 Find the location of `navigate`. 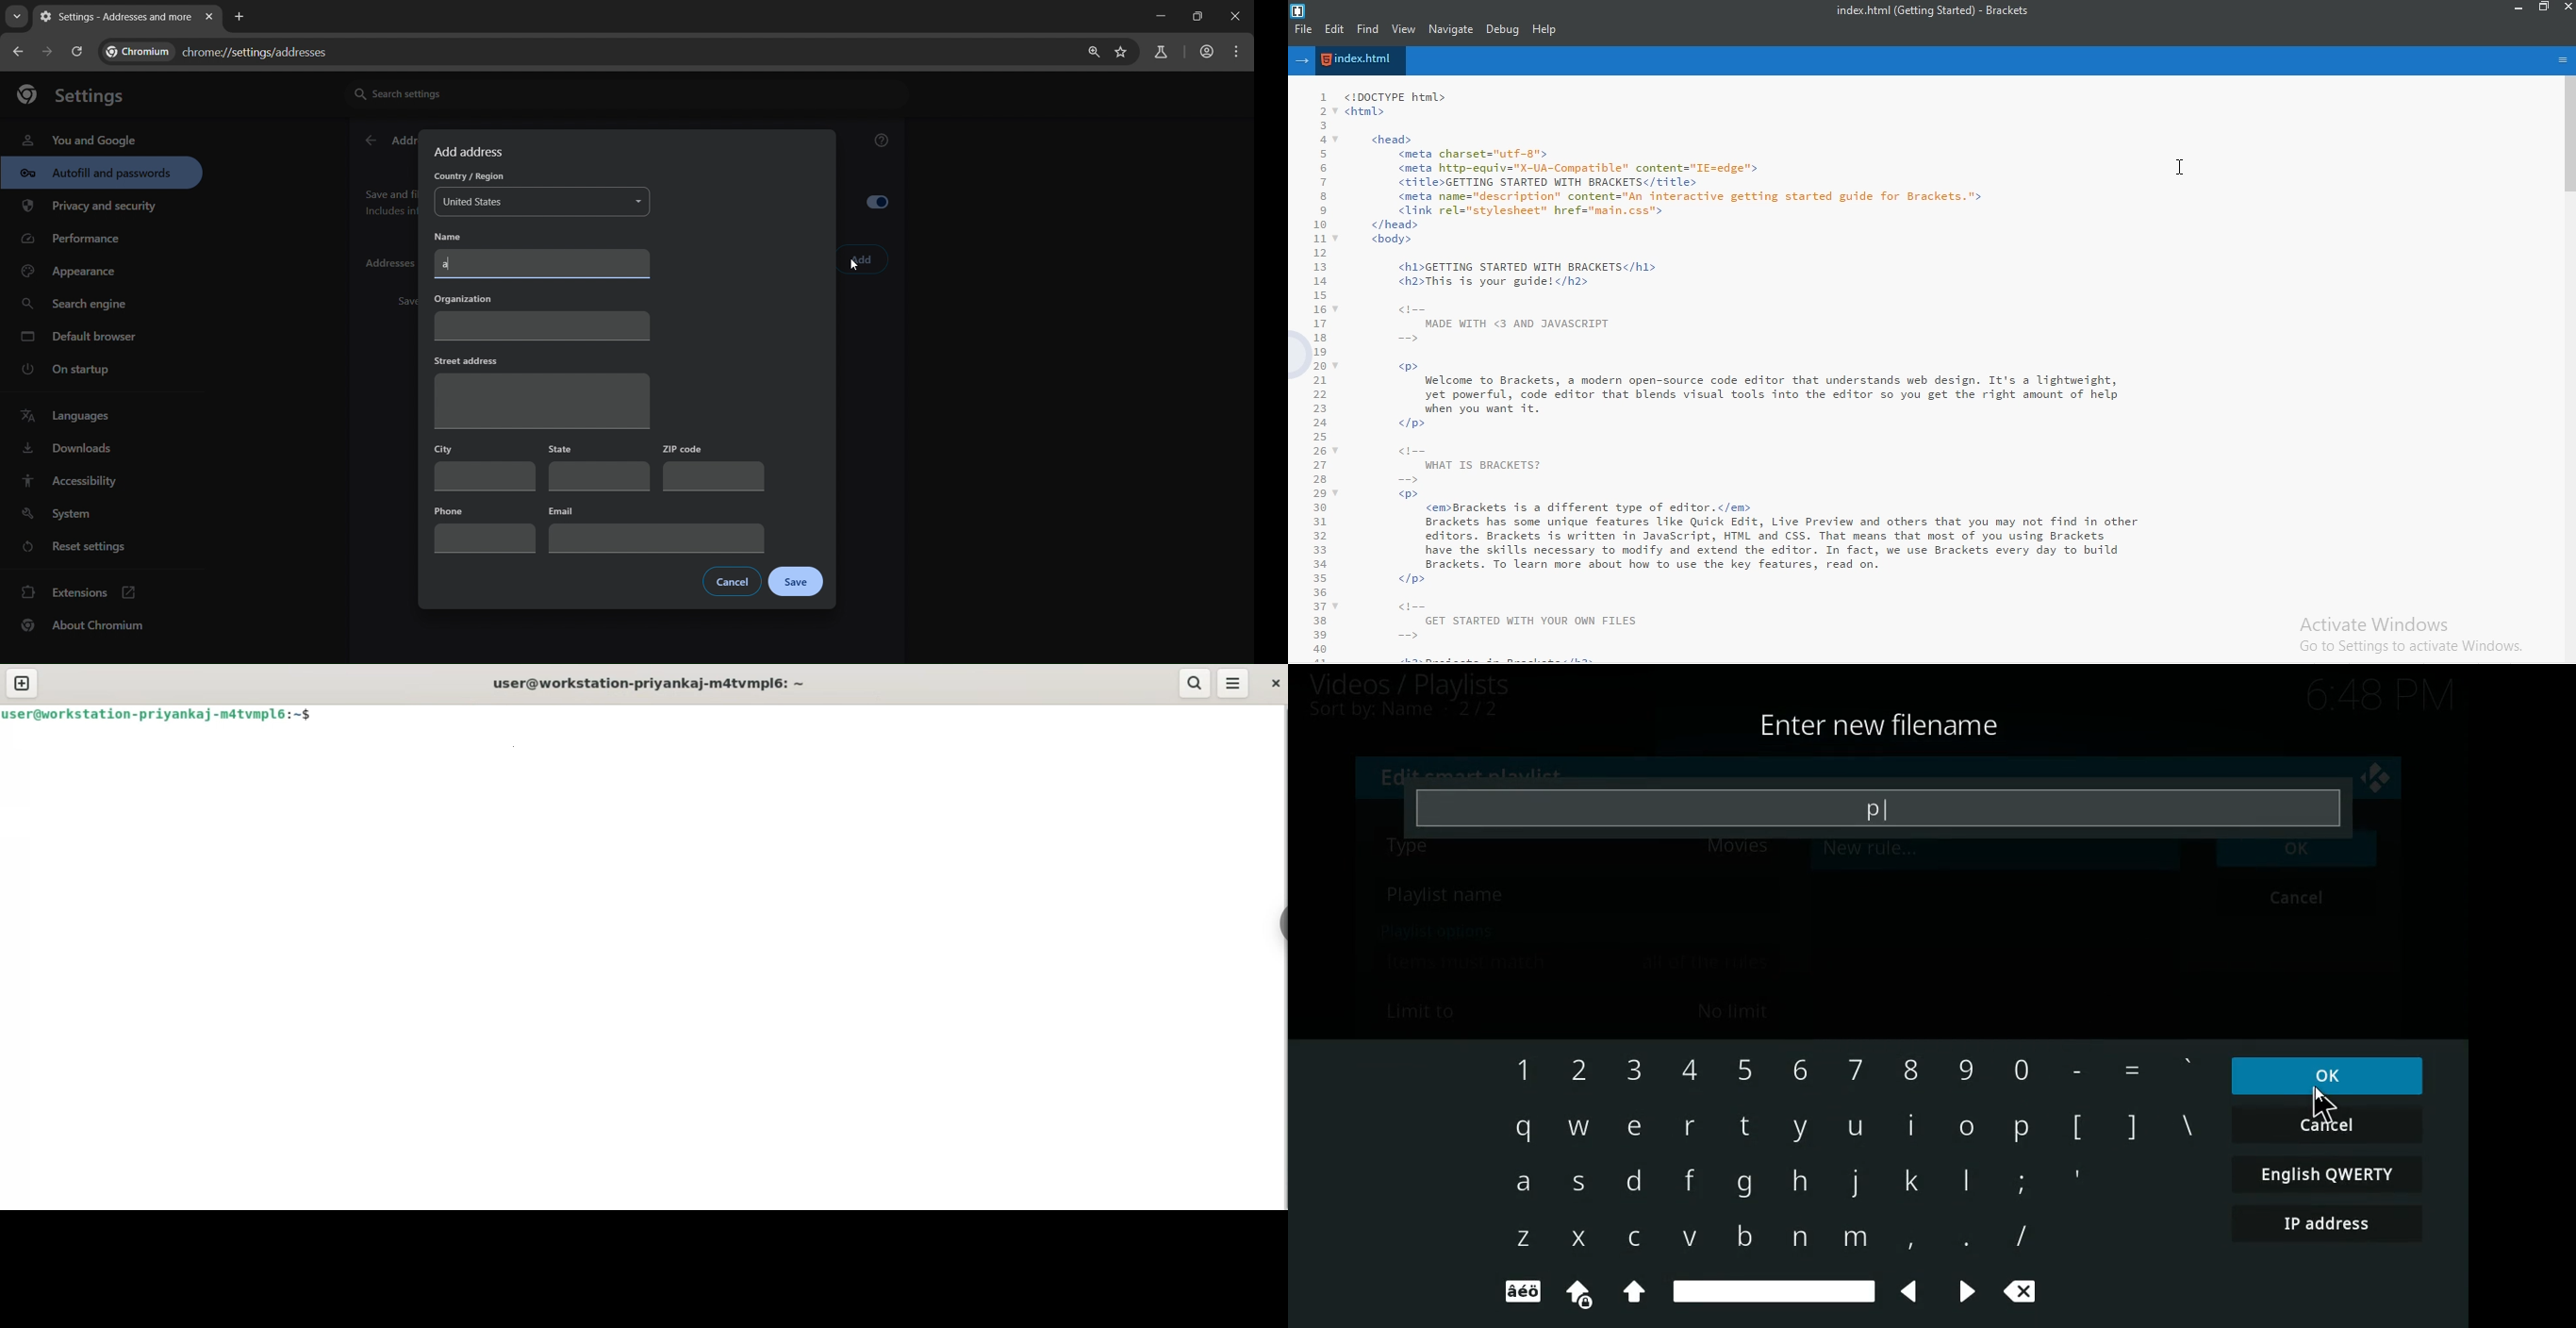

navigate is located at coordinates (1452, 29).